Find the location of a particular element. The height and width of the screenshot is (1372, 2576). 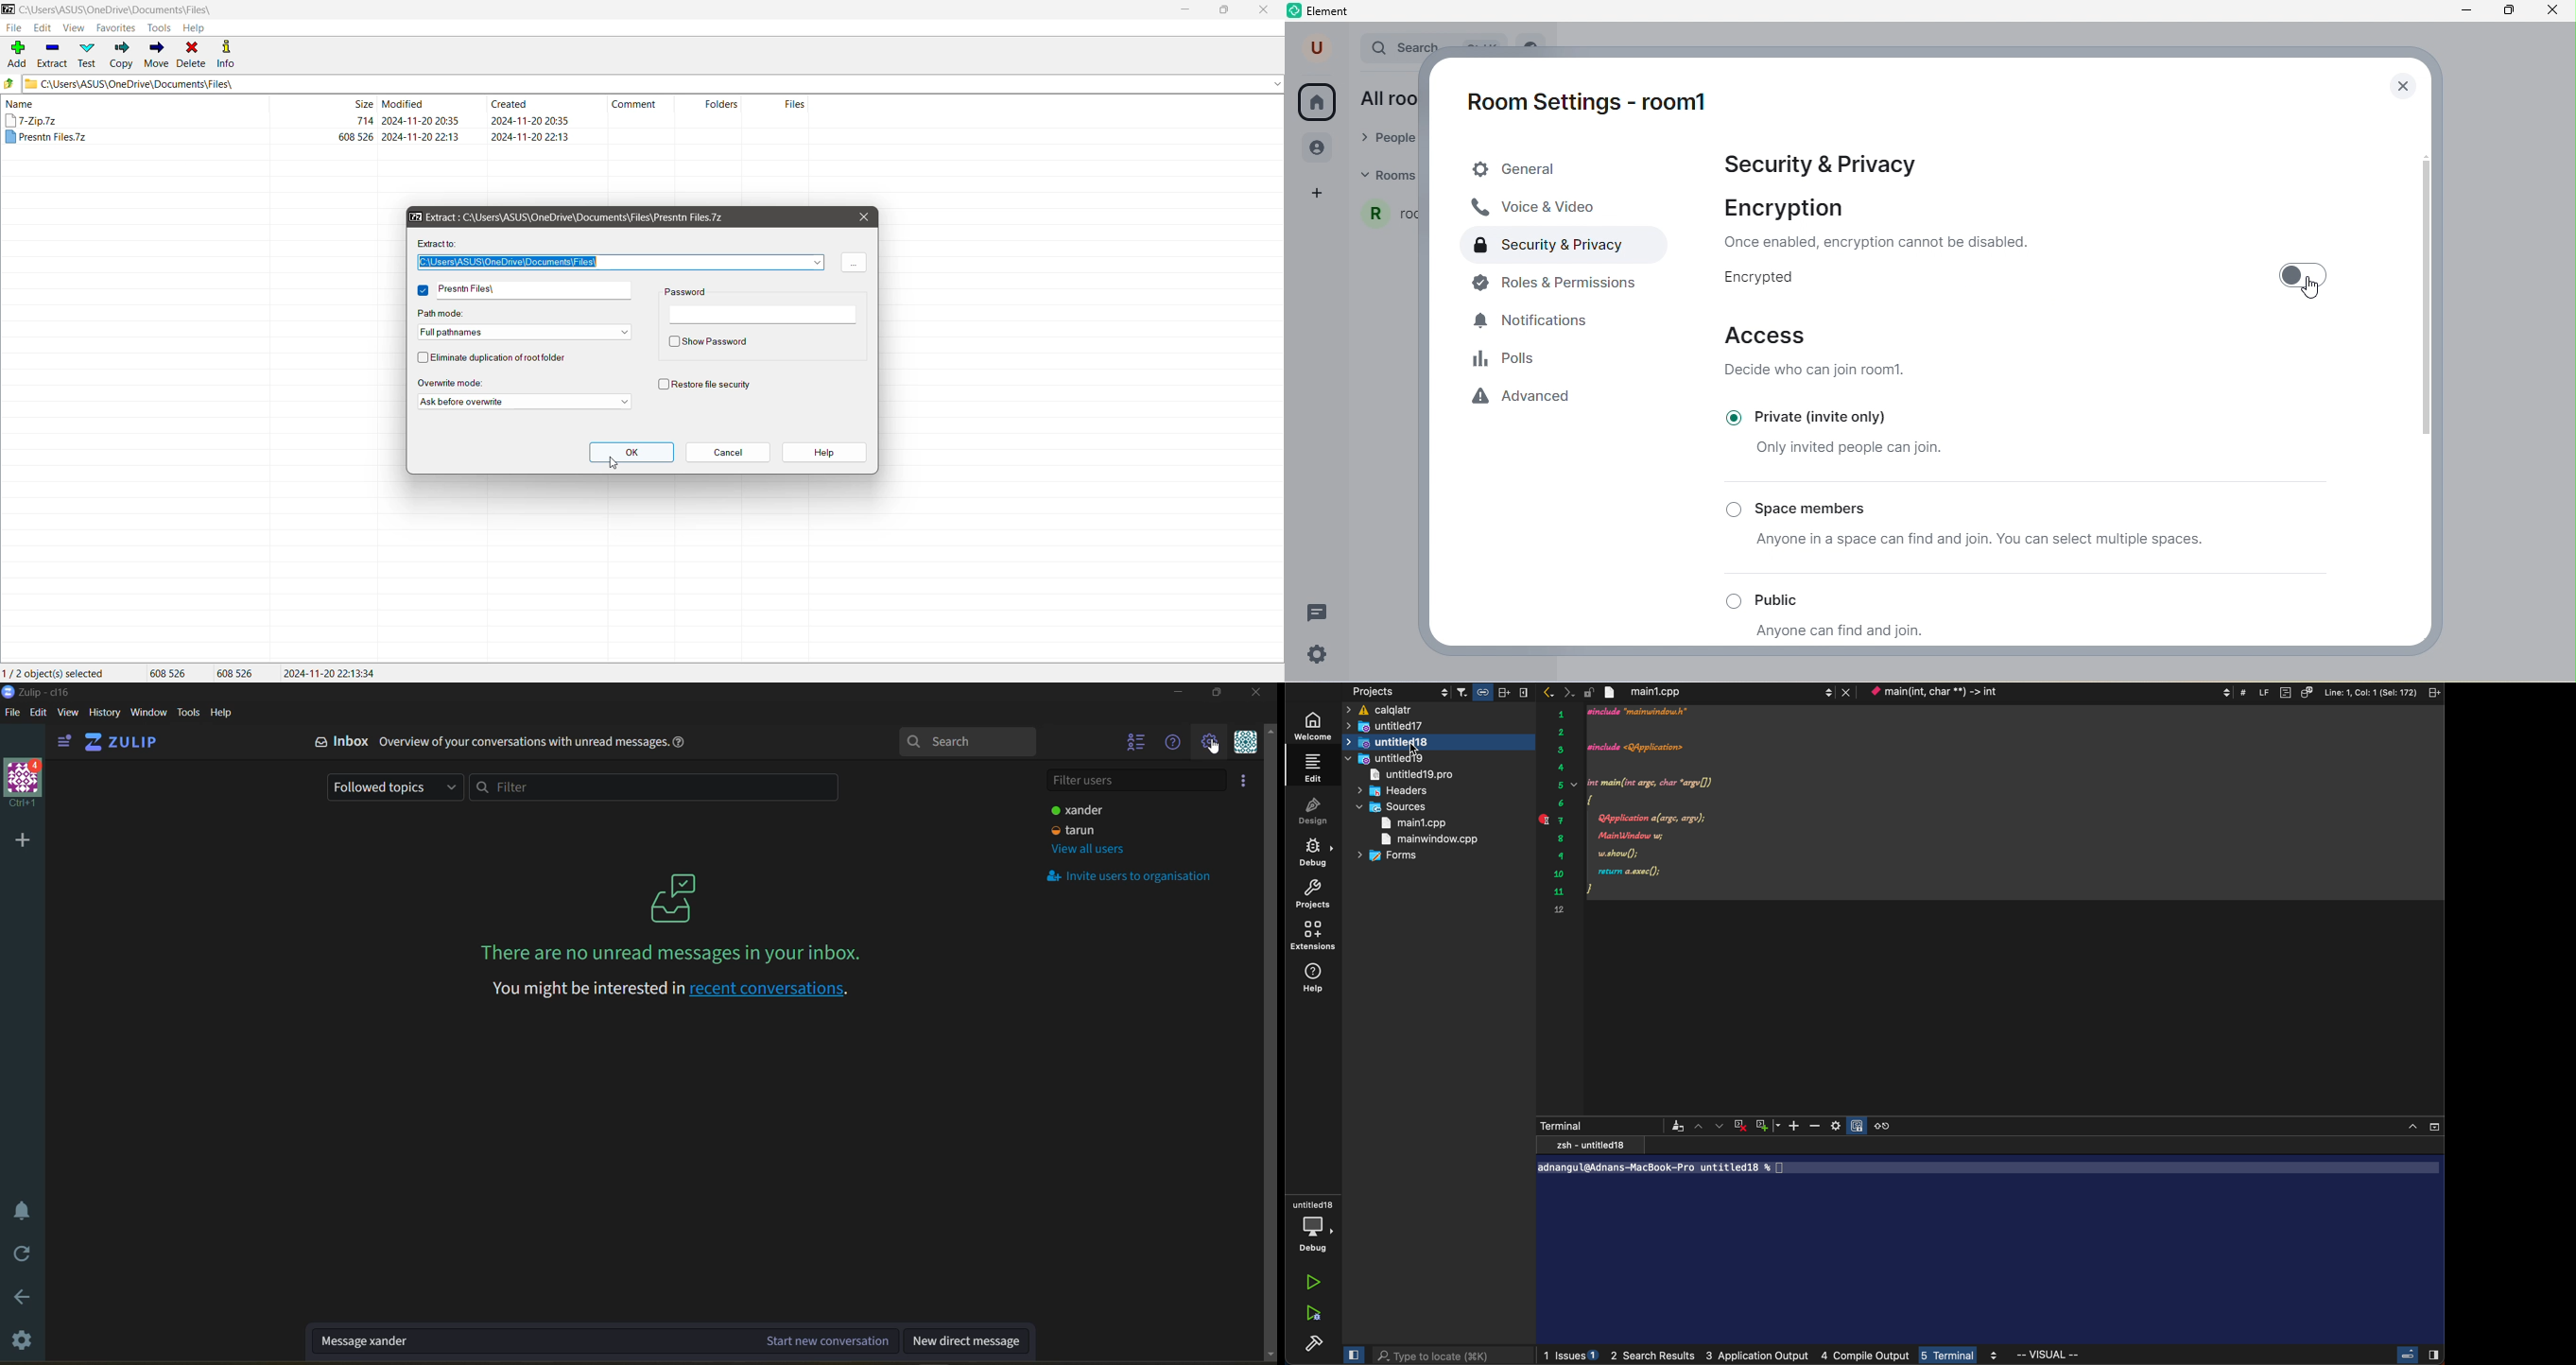

Browse for more locations is located at coordinates (853, 262).